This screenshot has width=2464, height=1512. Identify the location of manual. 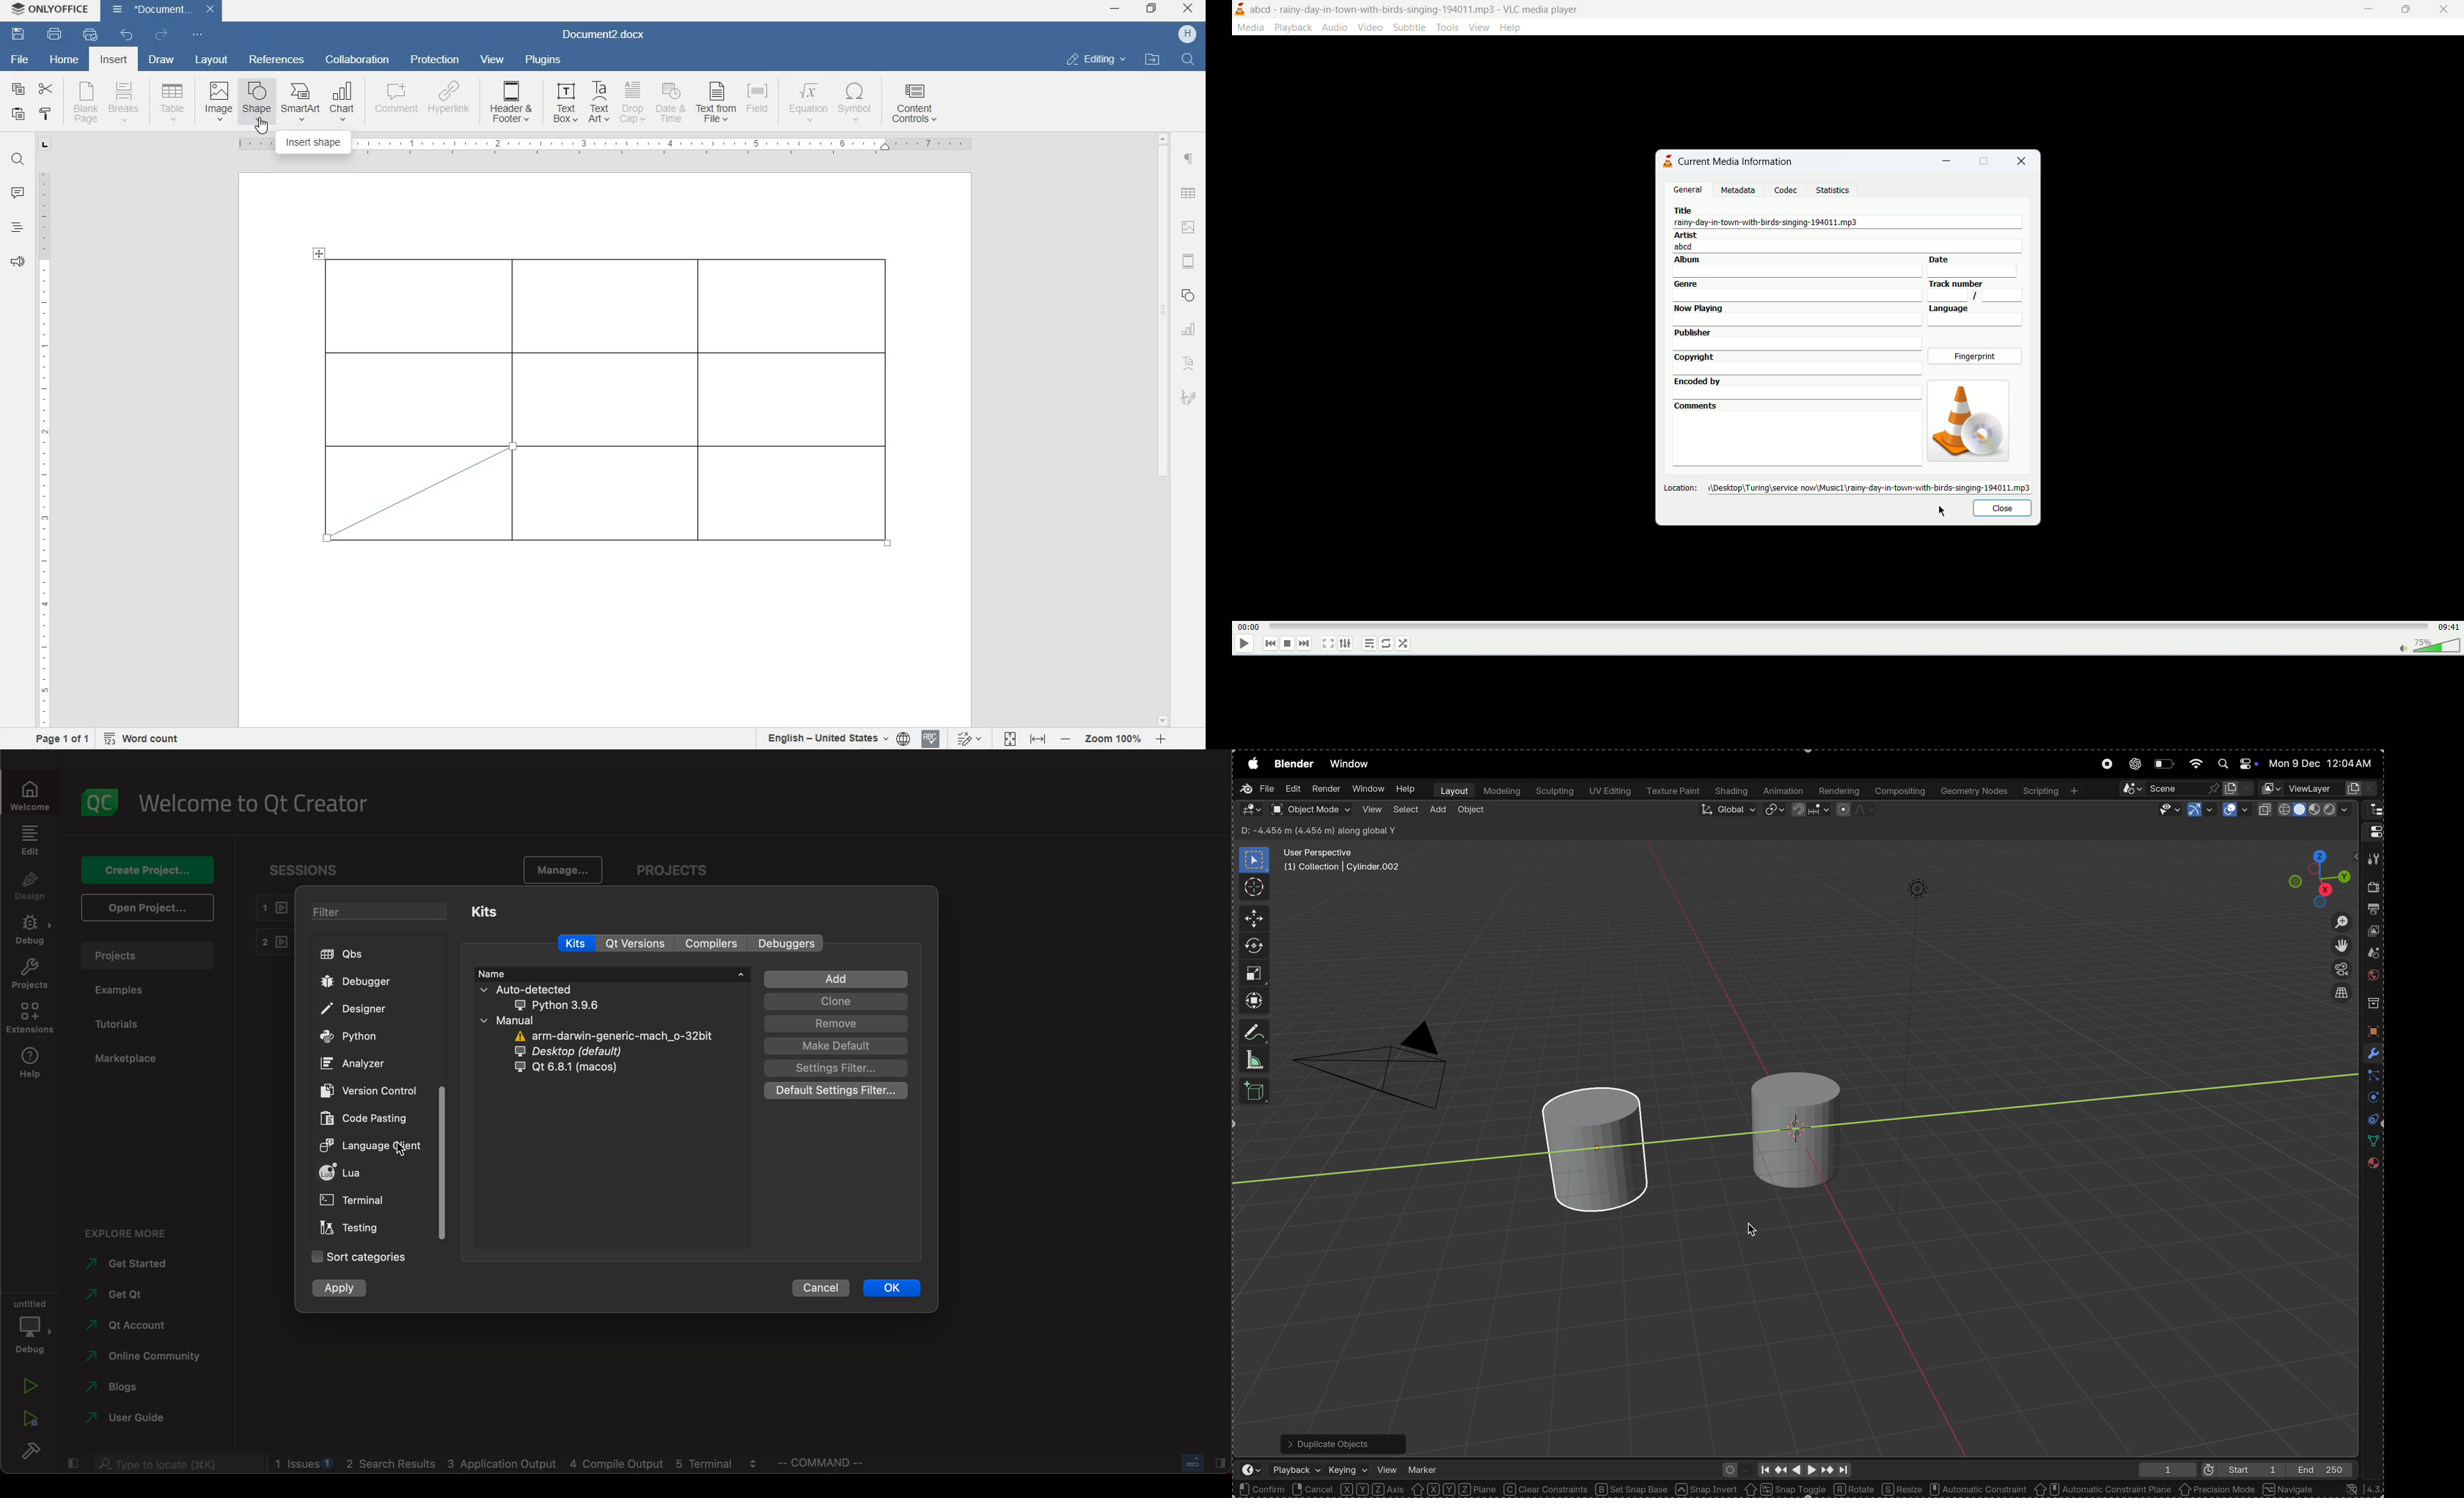
(543, 1020).